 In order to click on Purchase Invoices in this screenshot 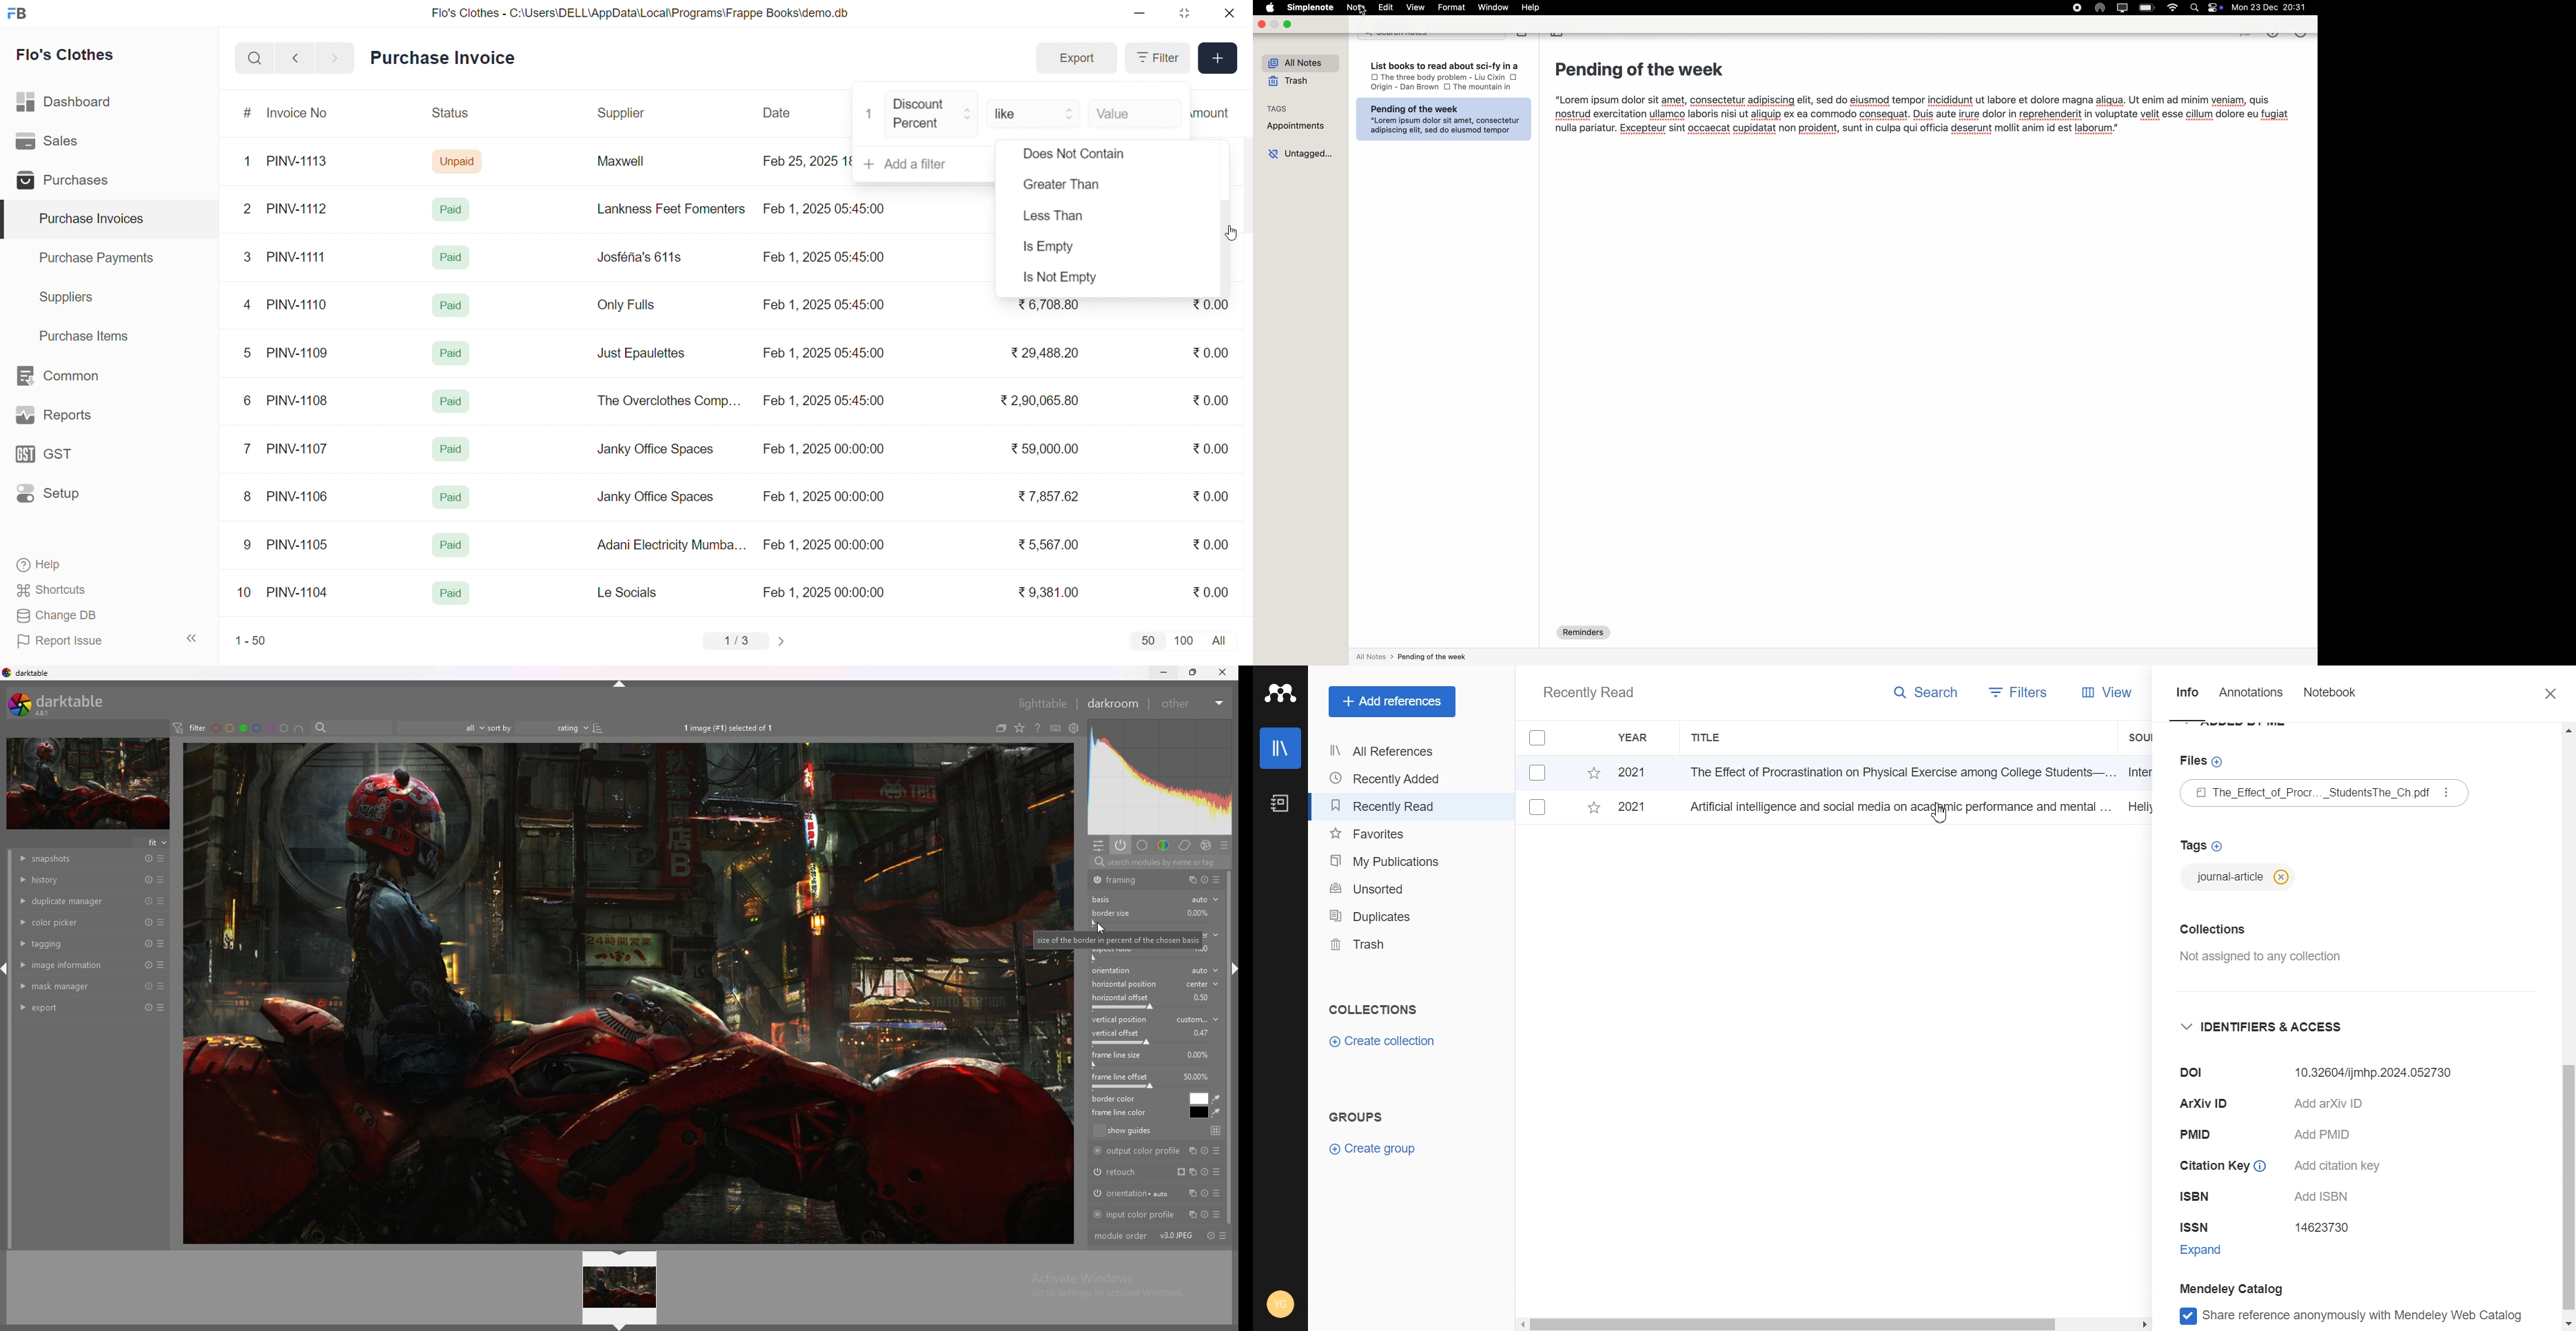, I will do `click(89, 219)`.